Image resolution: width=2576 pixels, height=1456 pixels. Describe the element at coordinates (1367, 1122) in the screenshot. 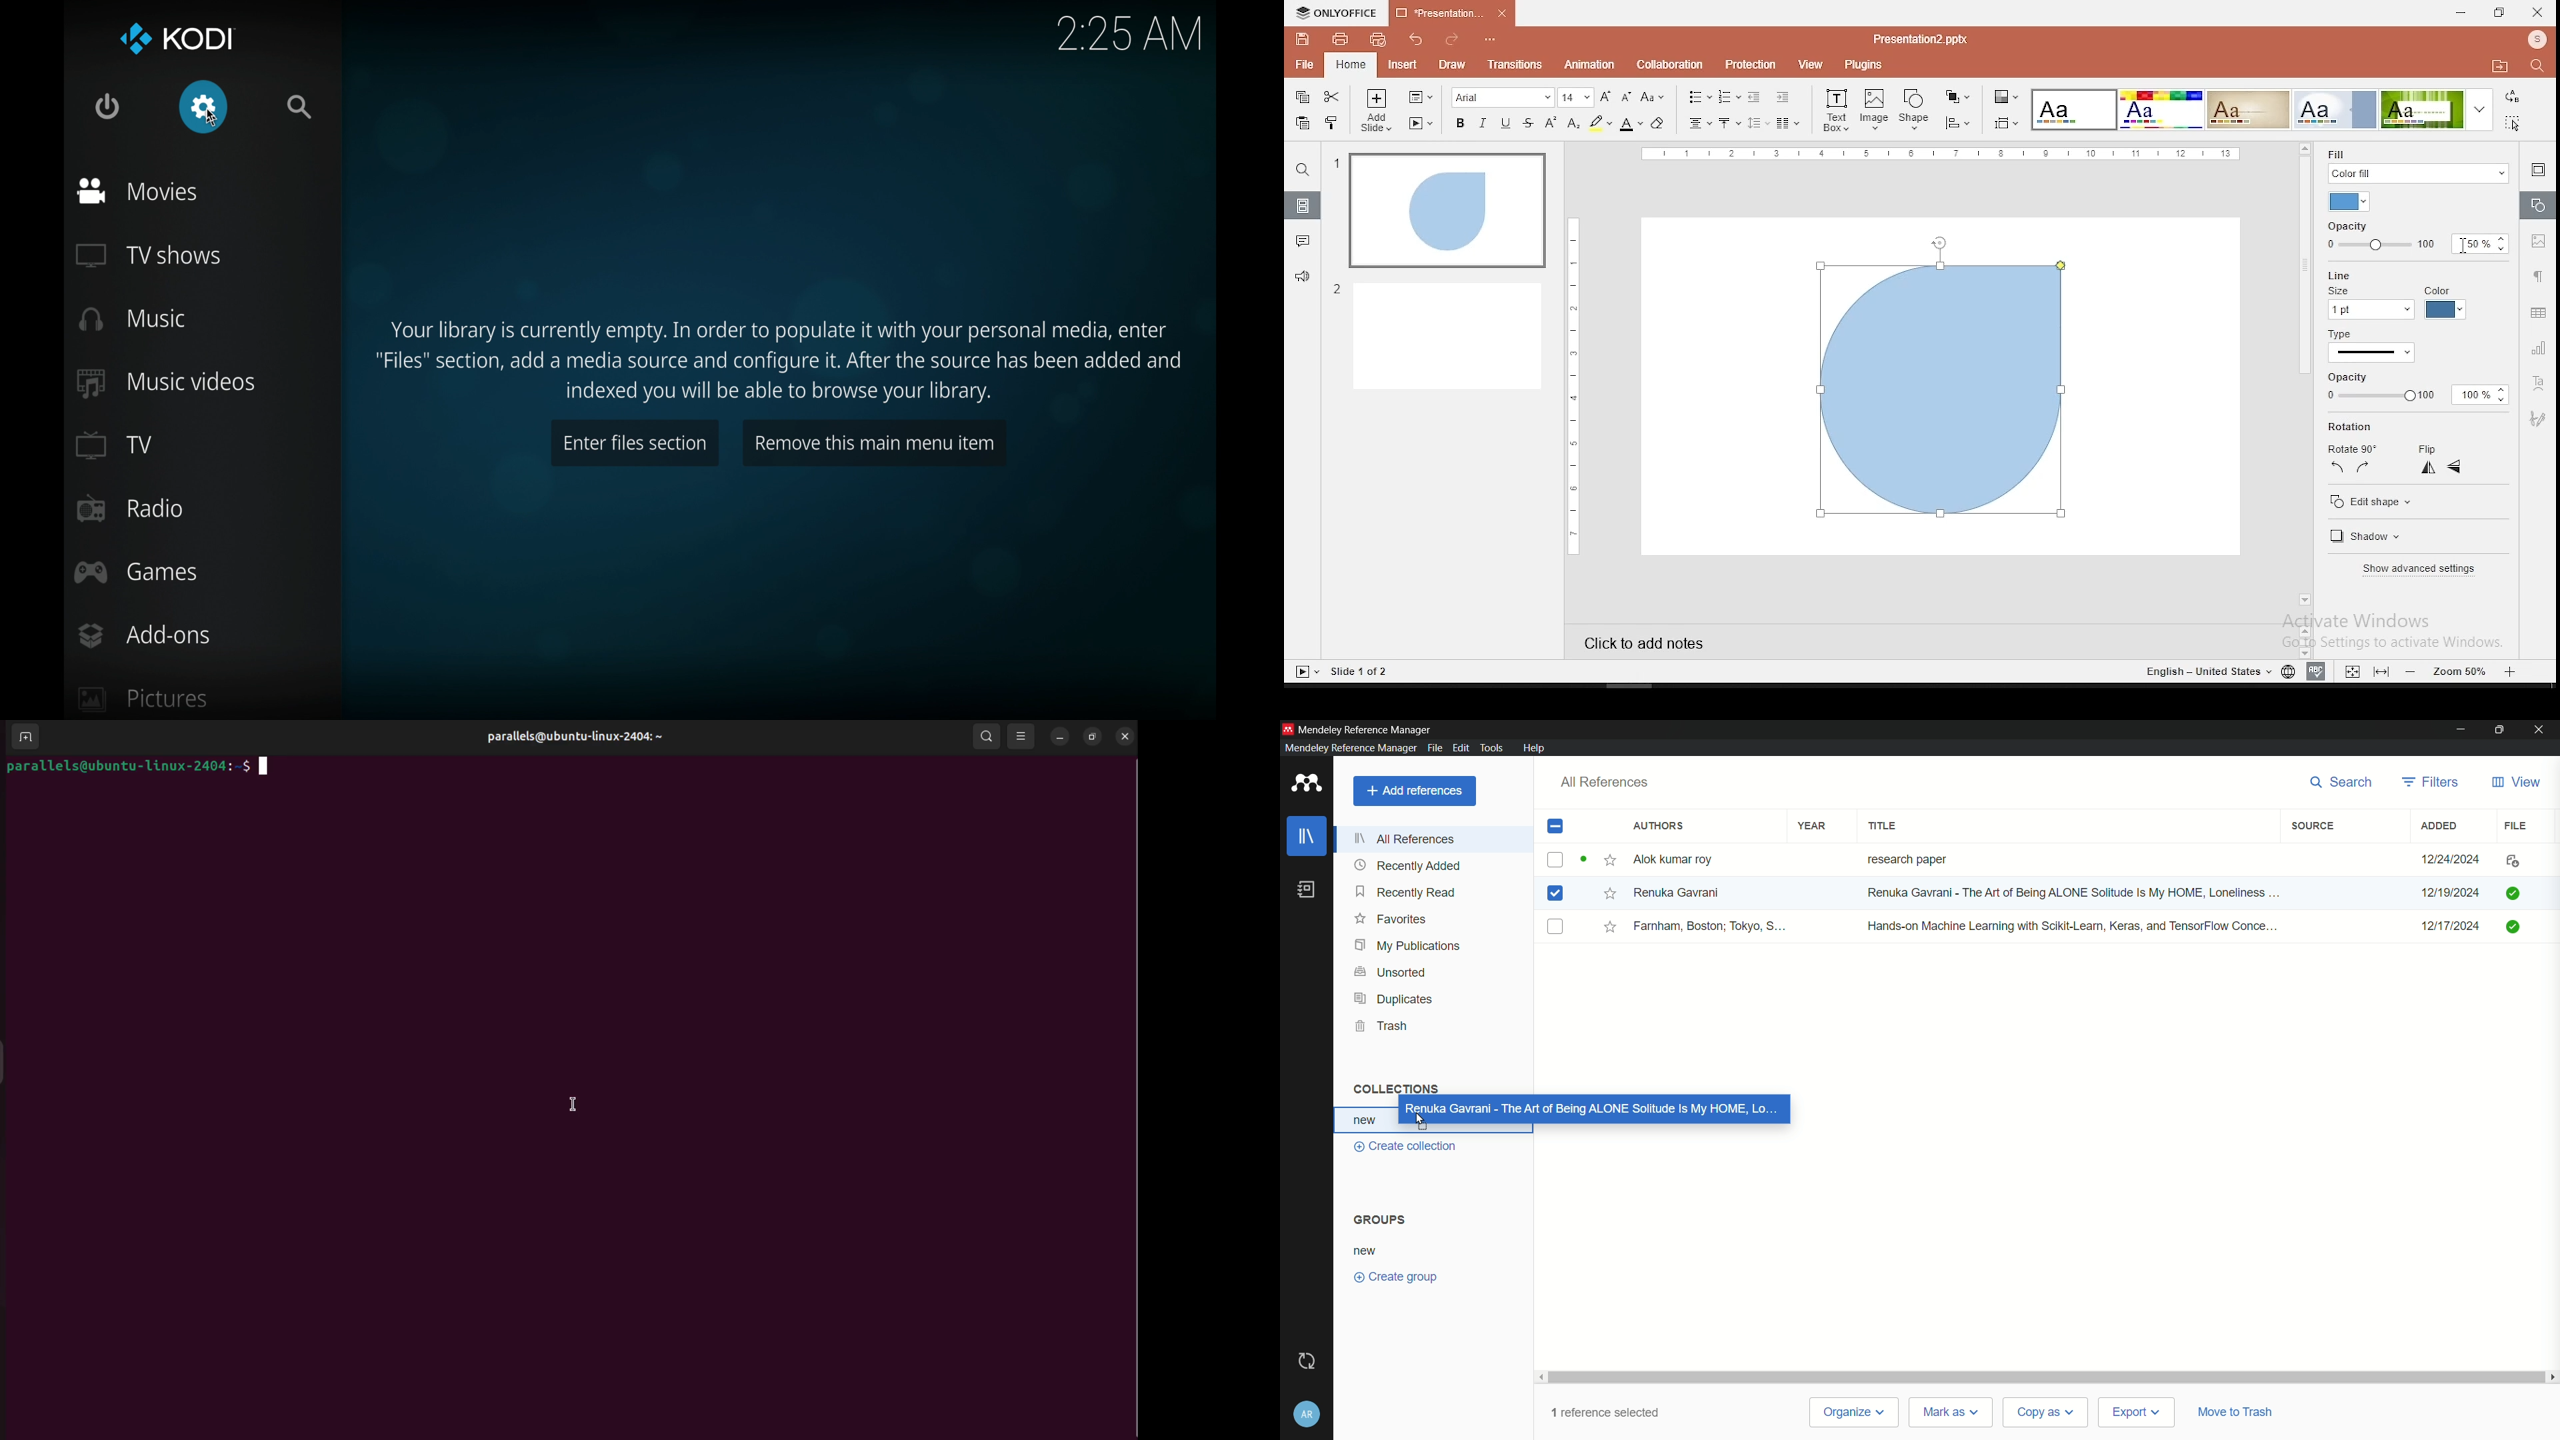

I see `new` at that location.